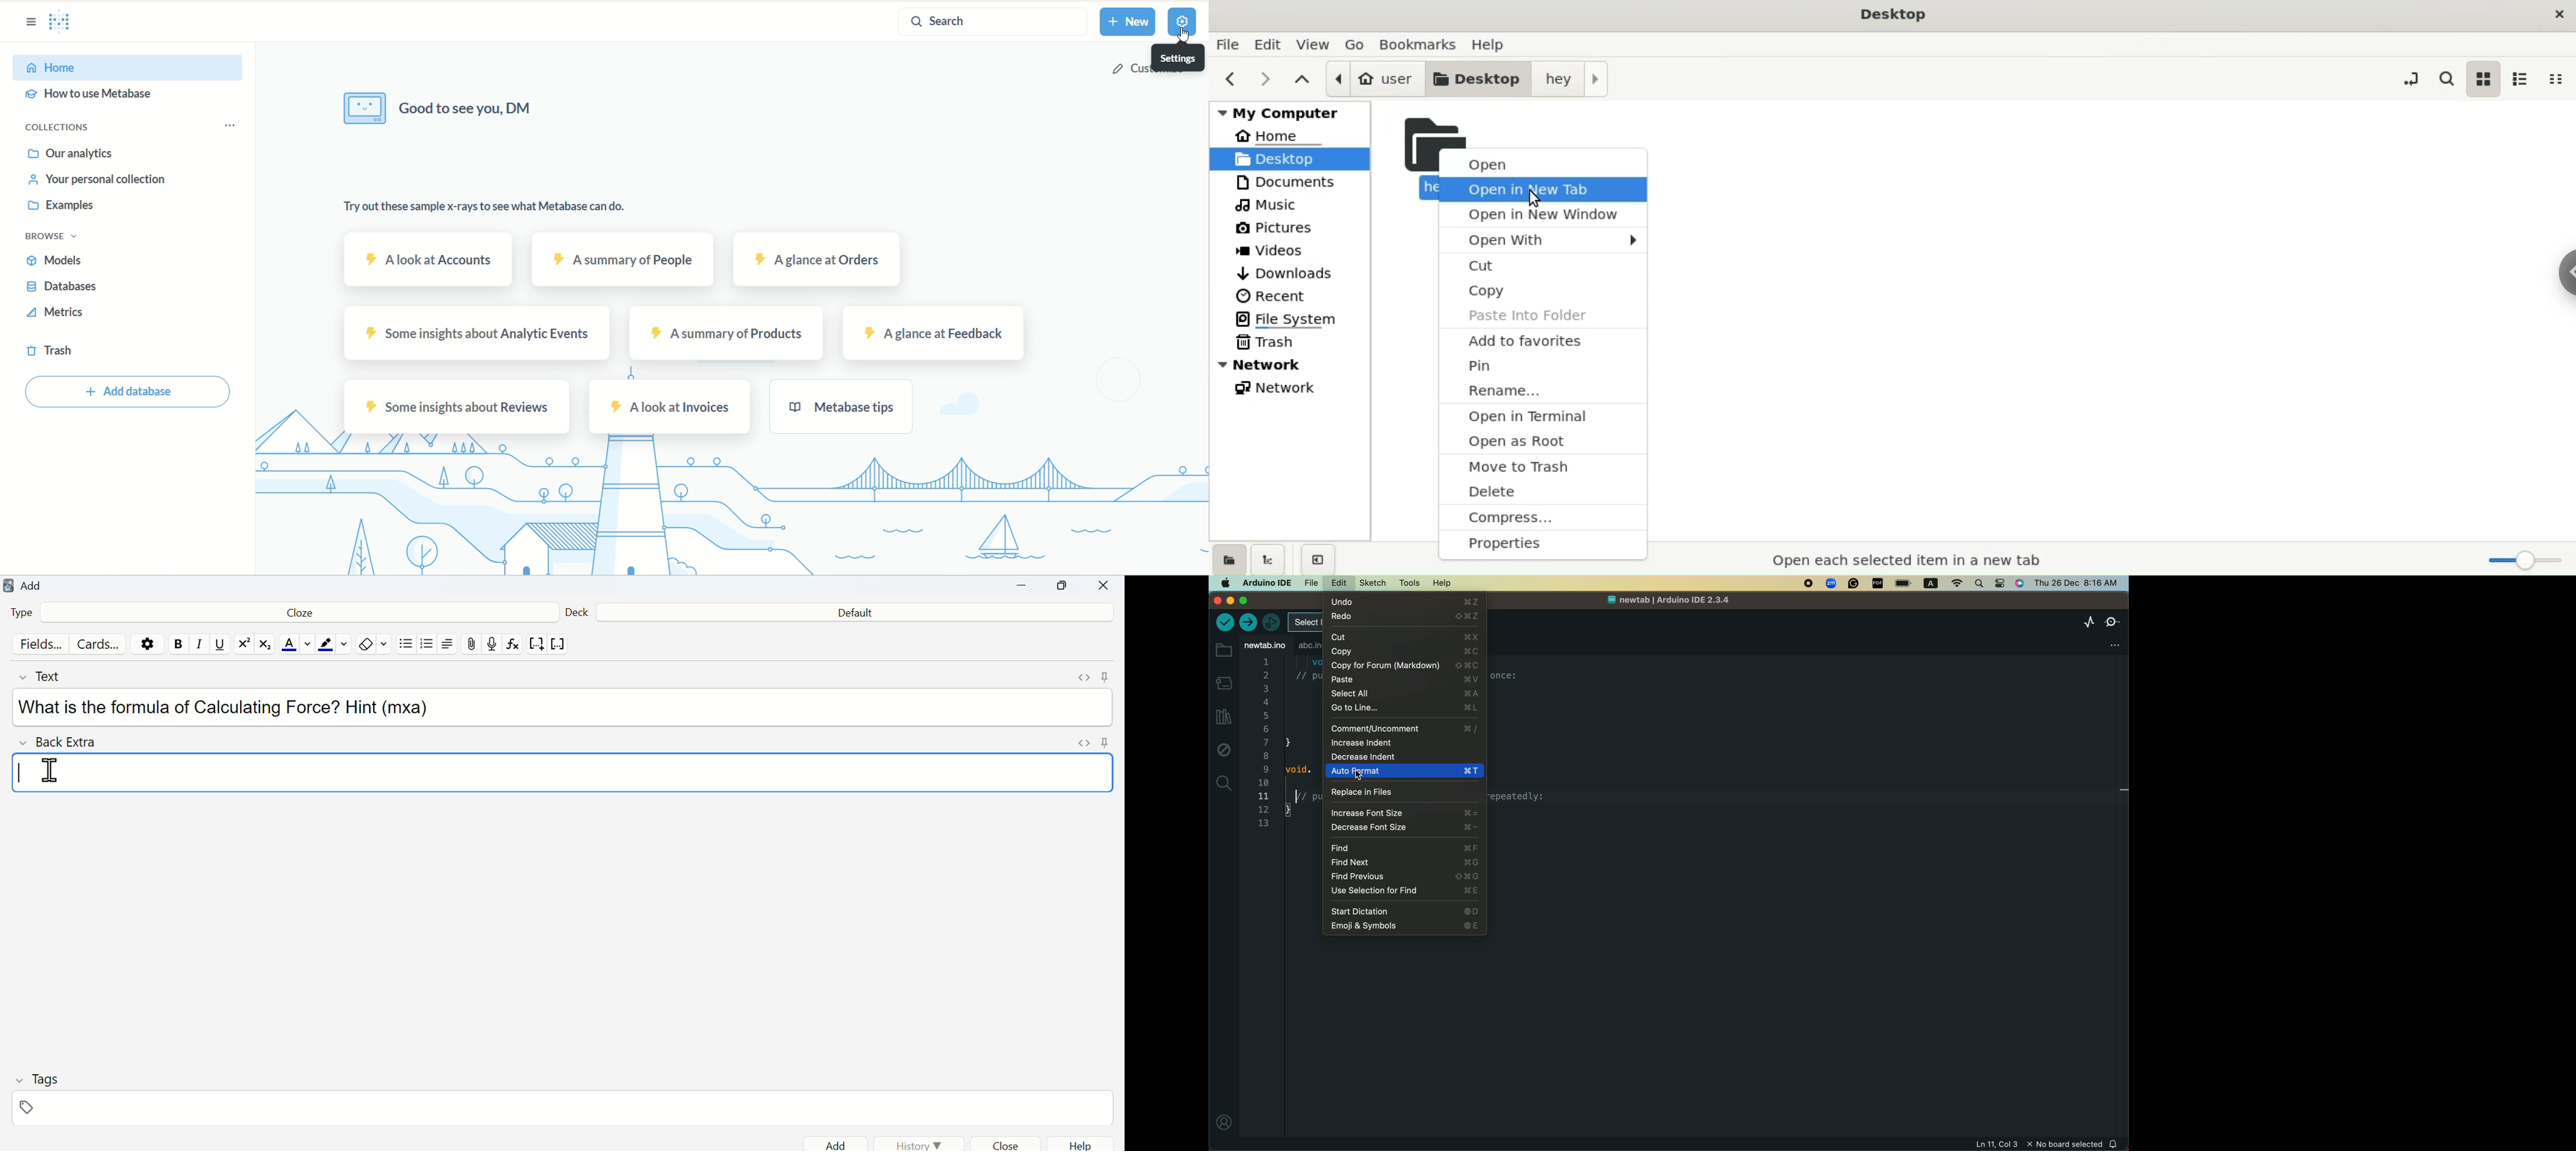 The height and width of the screenshot is (1176, 2576). What do you see at coordinates (1404, 814) in the screenshot?
I see `increase size` at bounding box center [1404, 814].